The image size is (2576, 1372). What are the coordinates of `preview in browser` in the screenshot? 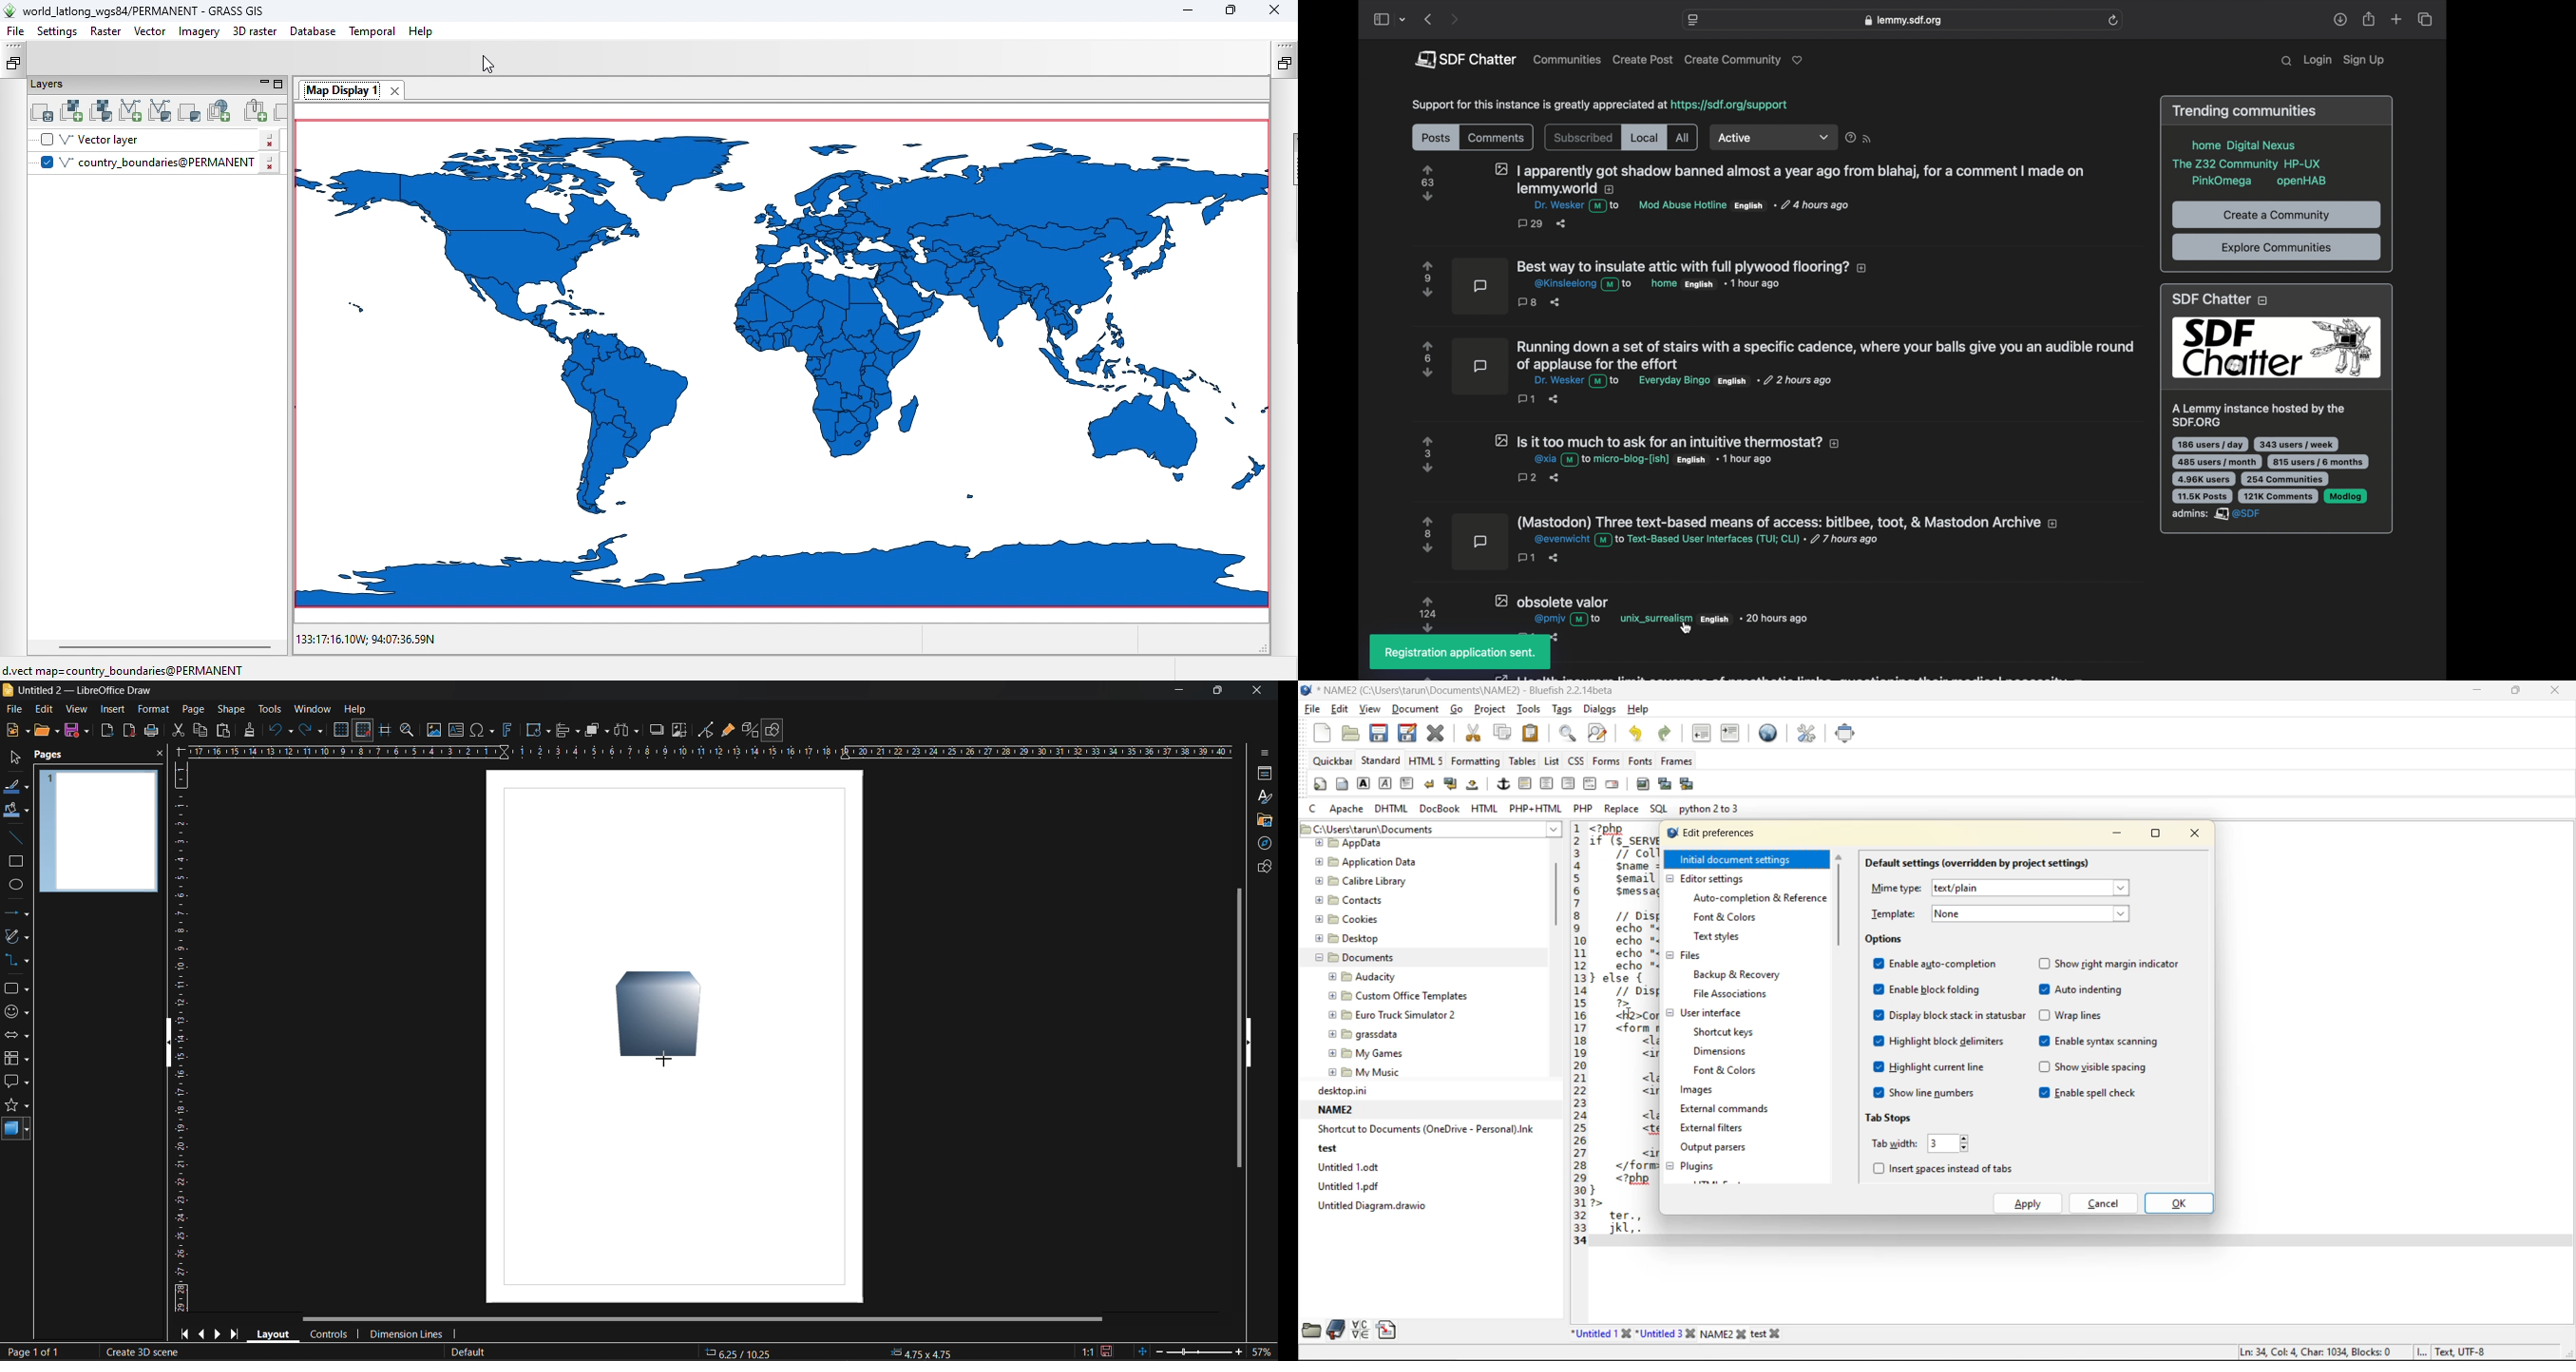 It's located at (1769, 732).